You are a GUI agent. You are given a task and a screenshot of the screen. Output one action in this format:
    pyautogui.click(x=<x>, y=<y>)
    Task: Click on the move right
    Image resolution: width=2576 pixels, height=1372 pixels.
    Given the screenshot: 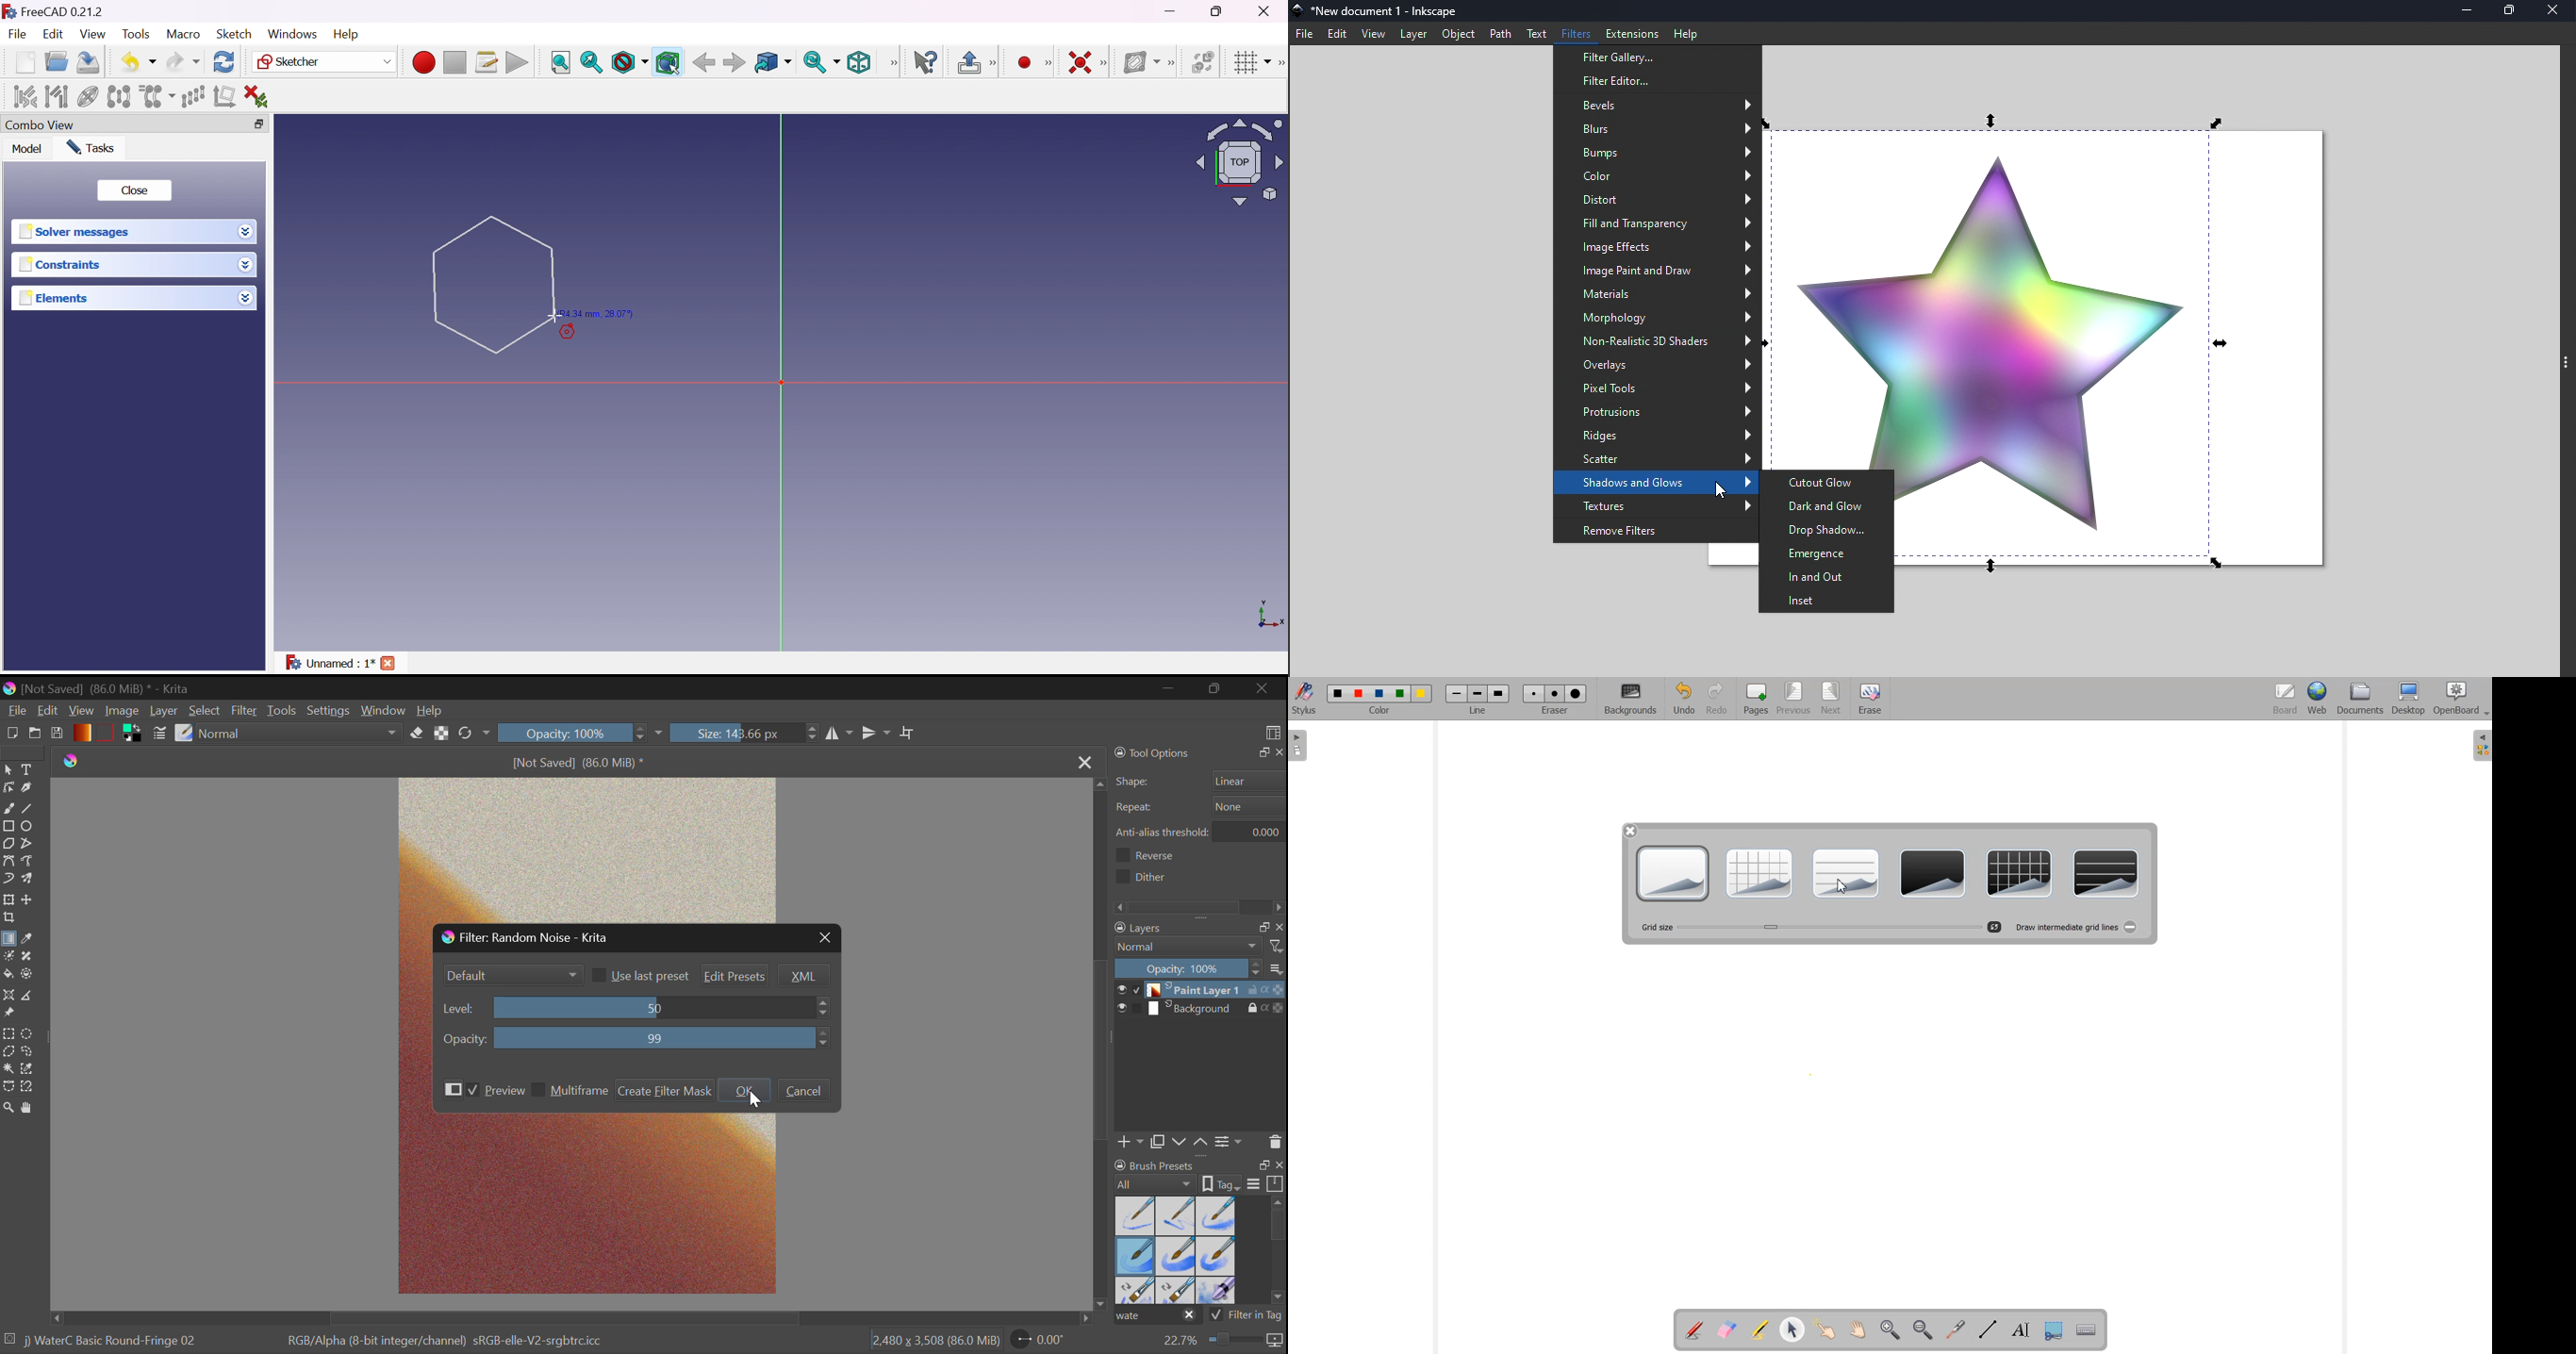 What is the action you would take?
    pyautogui.click(x=1084, y=1317)
    